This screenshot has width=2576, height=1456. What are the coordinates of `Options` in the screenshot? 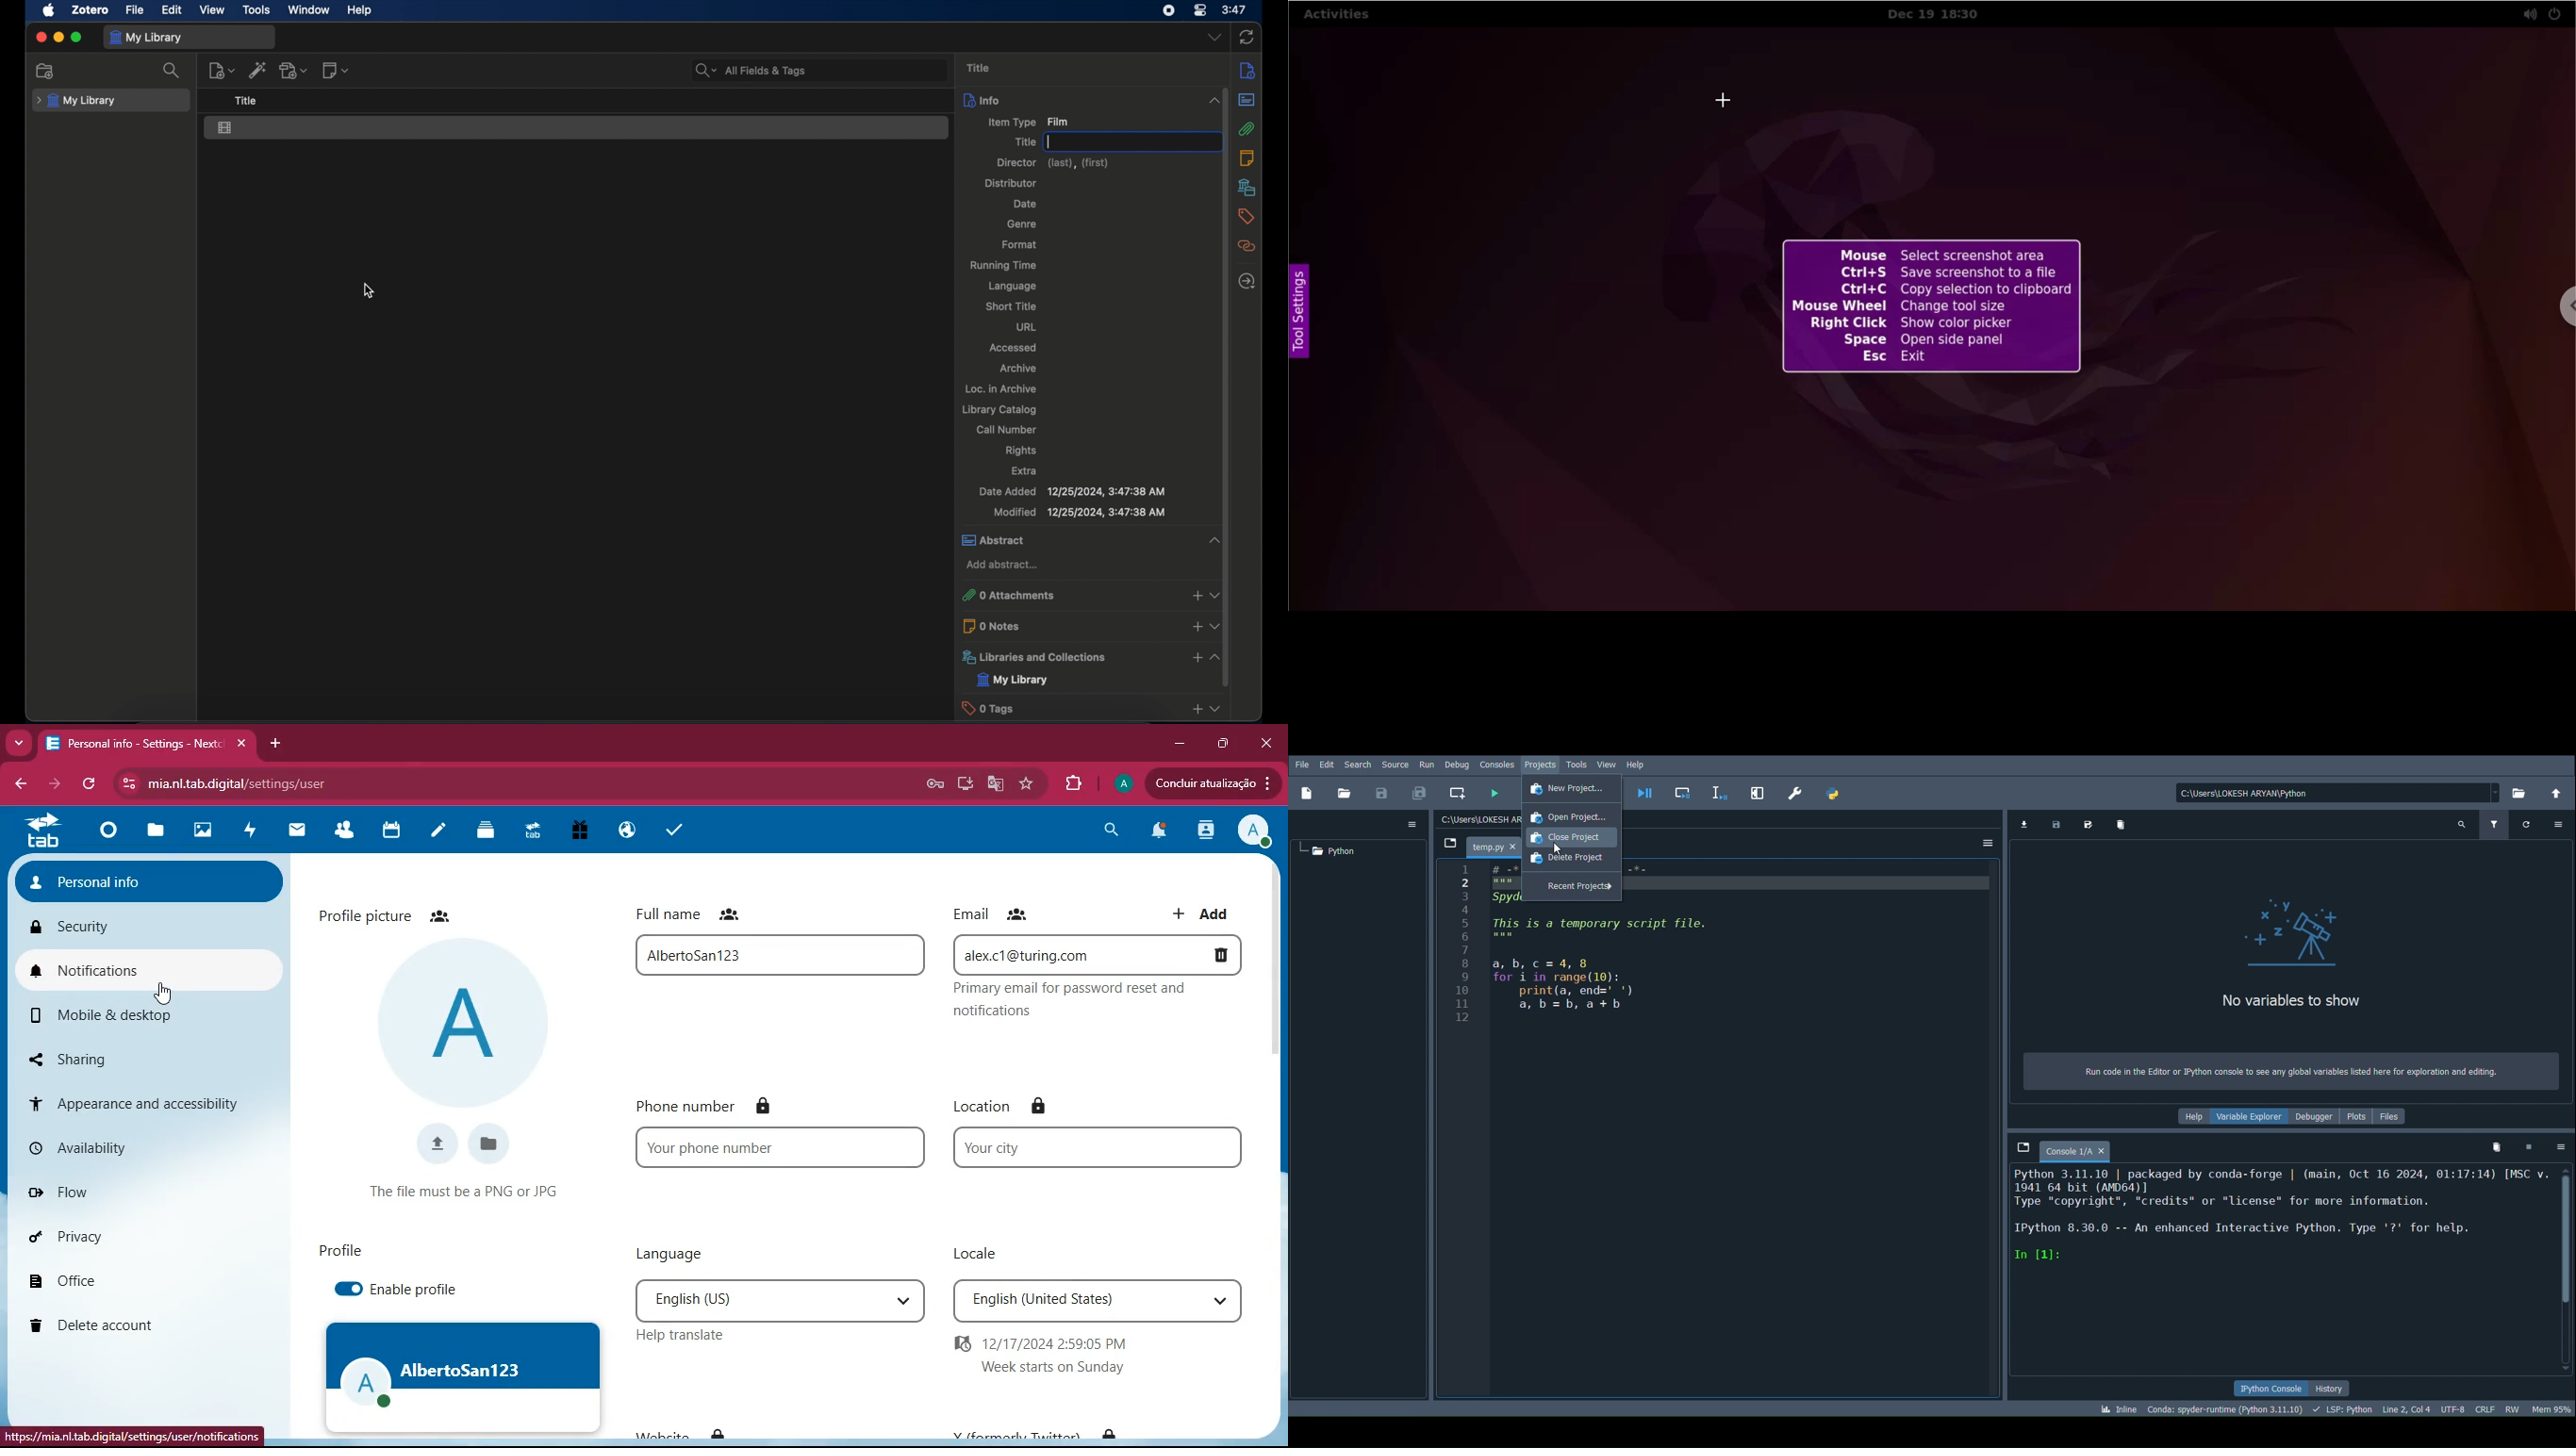 It's located at (2557, 1149).